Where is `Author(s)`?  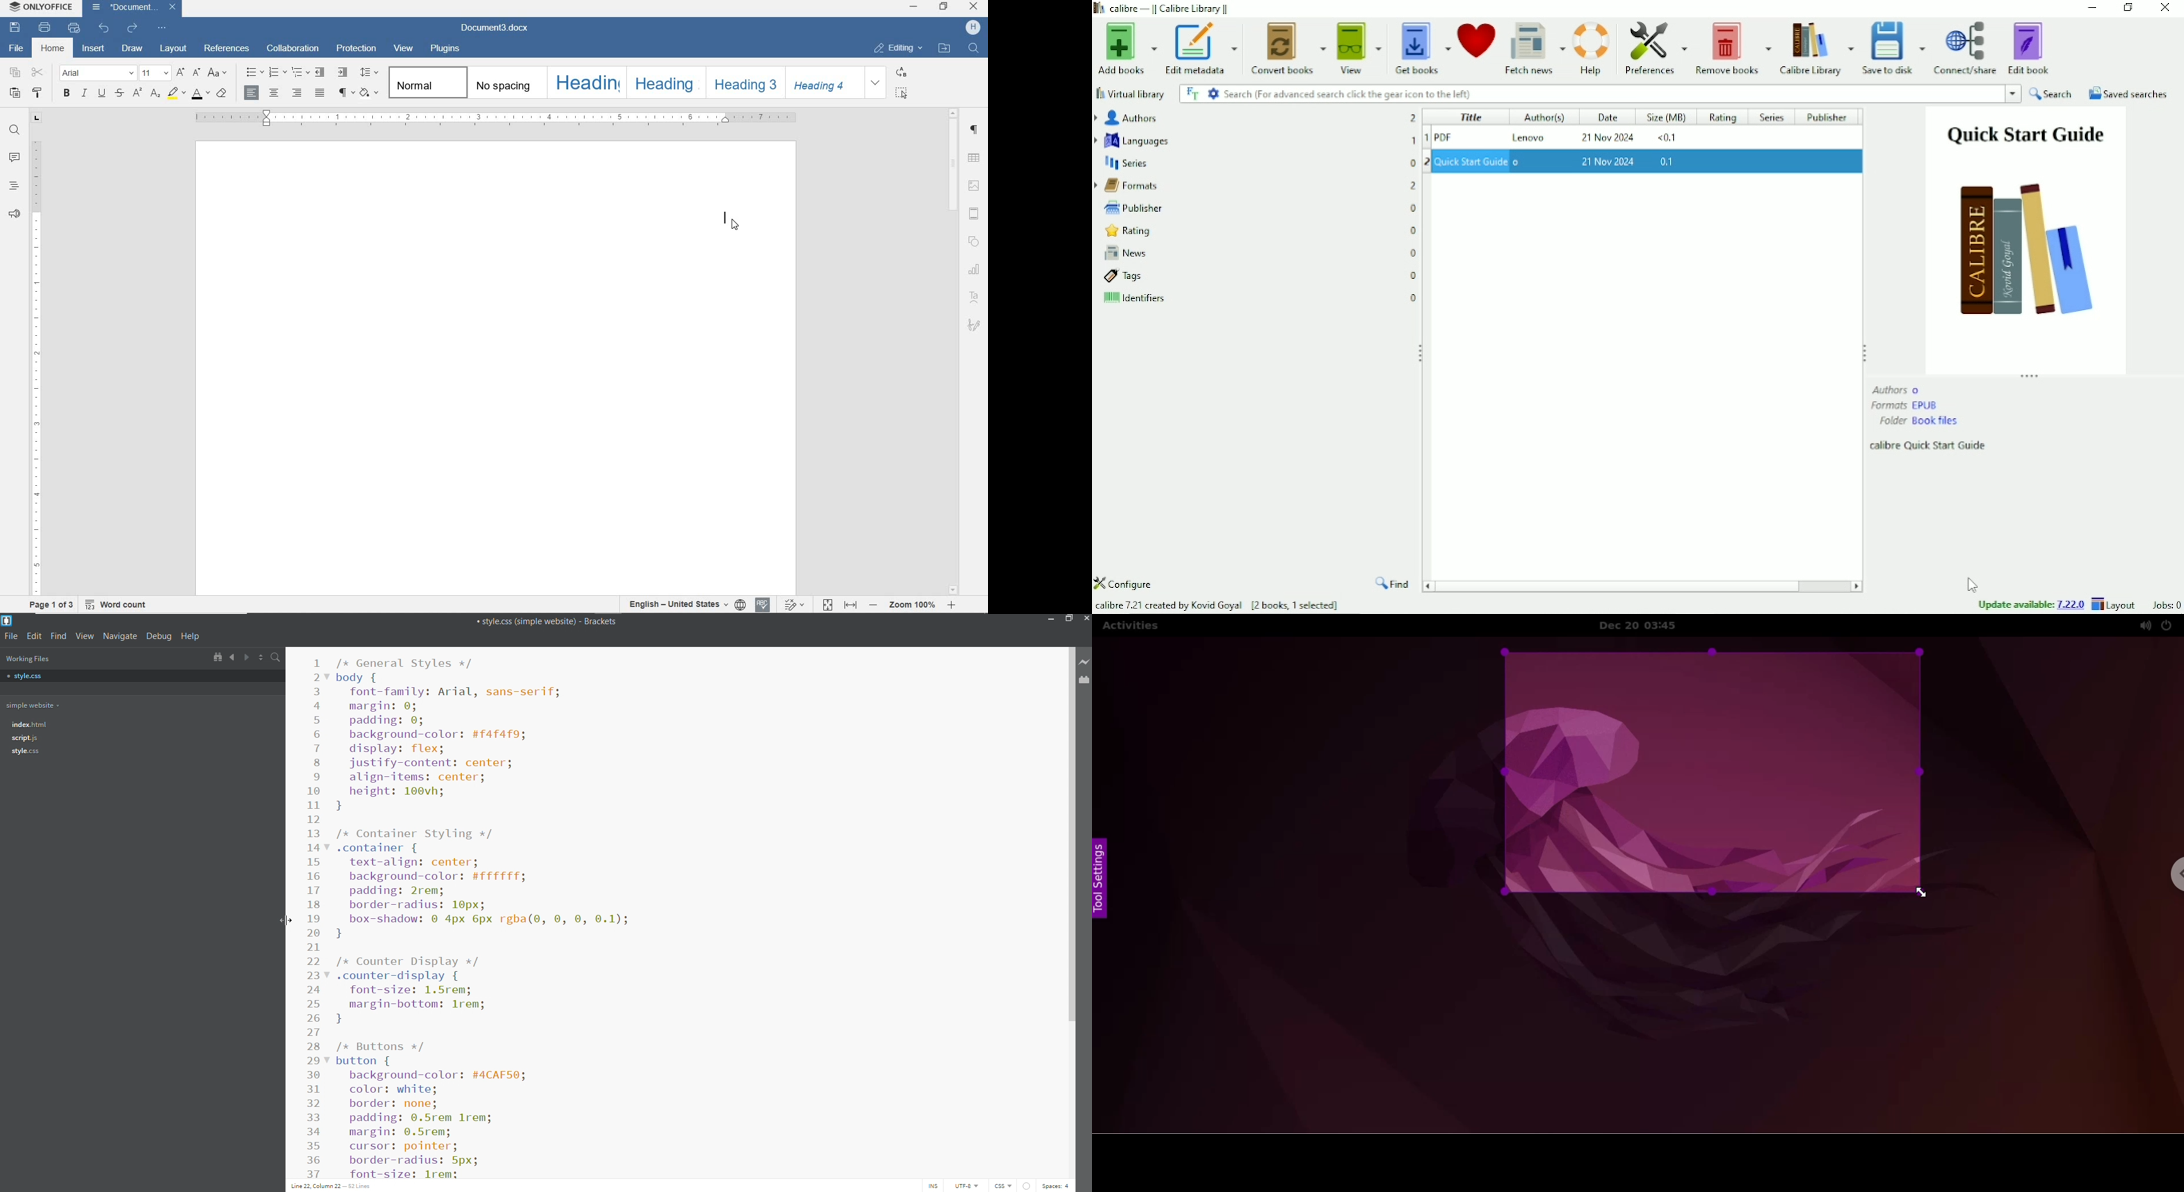
Author(s) is located at coordinates (1539, 118).